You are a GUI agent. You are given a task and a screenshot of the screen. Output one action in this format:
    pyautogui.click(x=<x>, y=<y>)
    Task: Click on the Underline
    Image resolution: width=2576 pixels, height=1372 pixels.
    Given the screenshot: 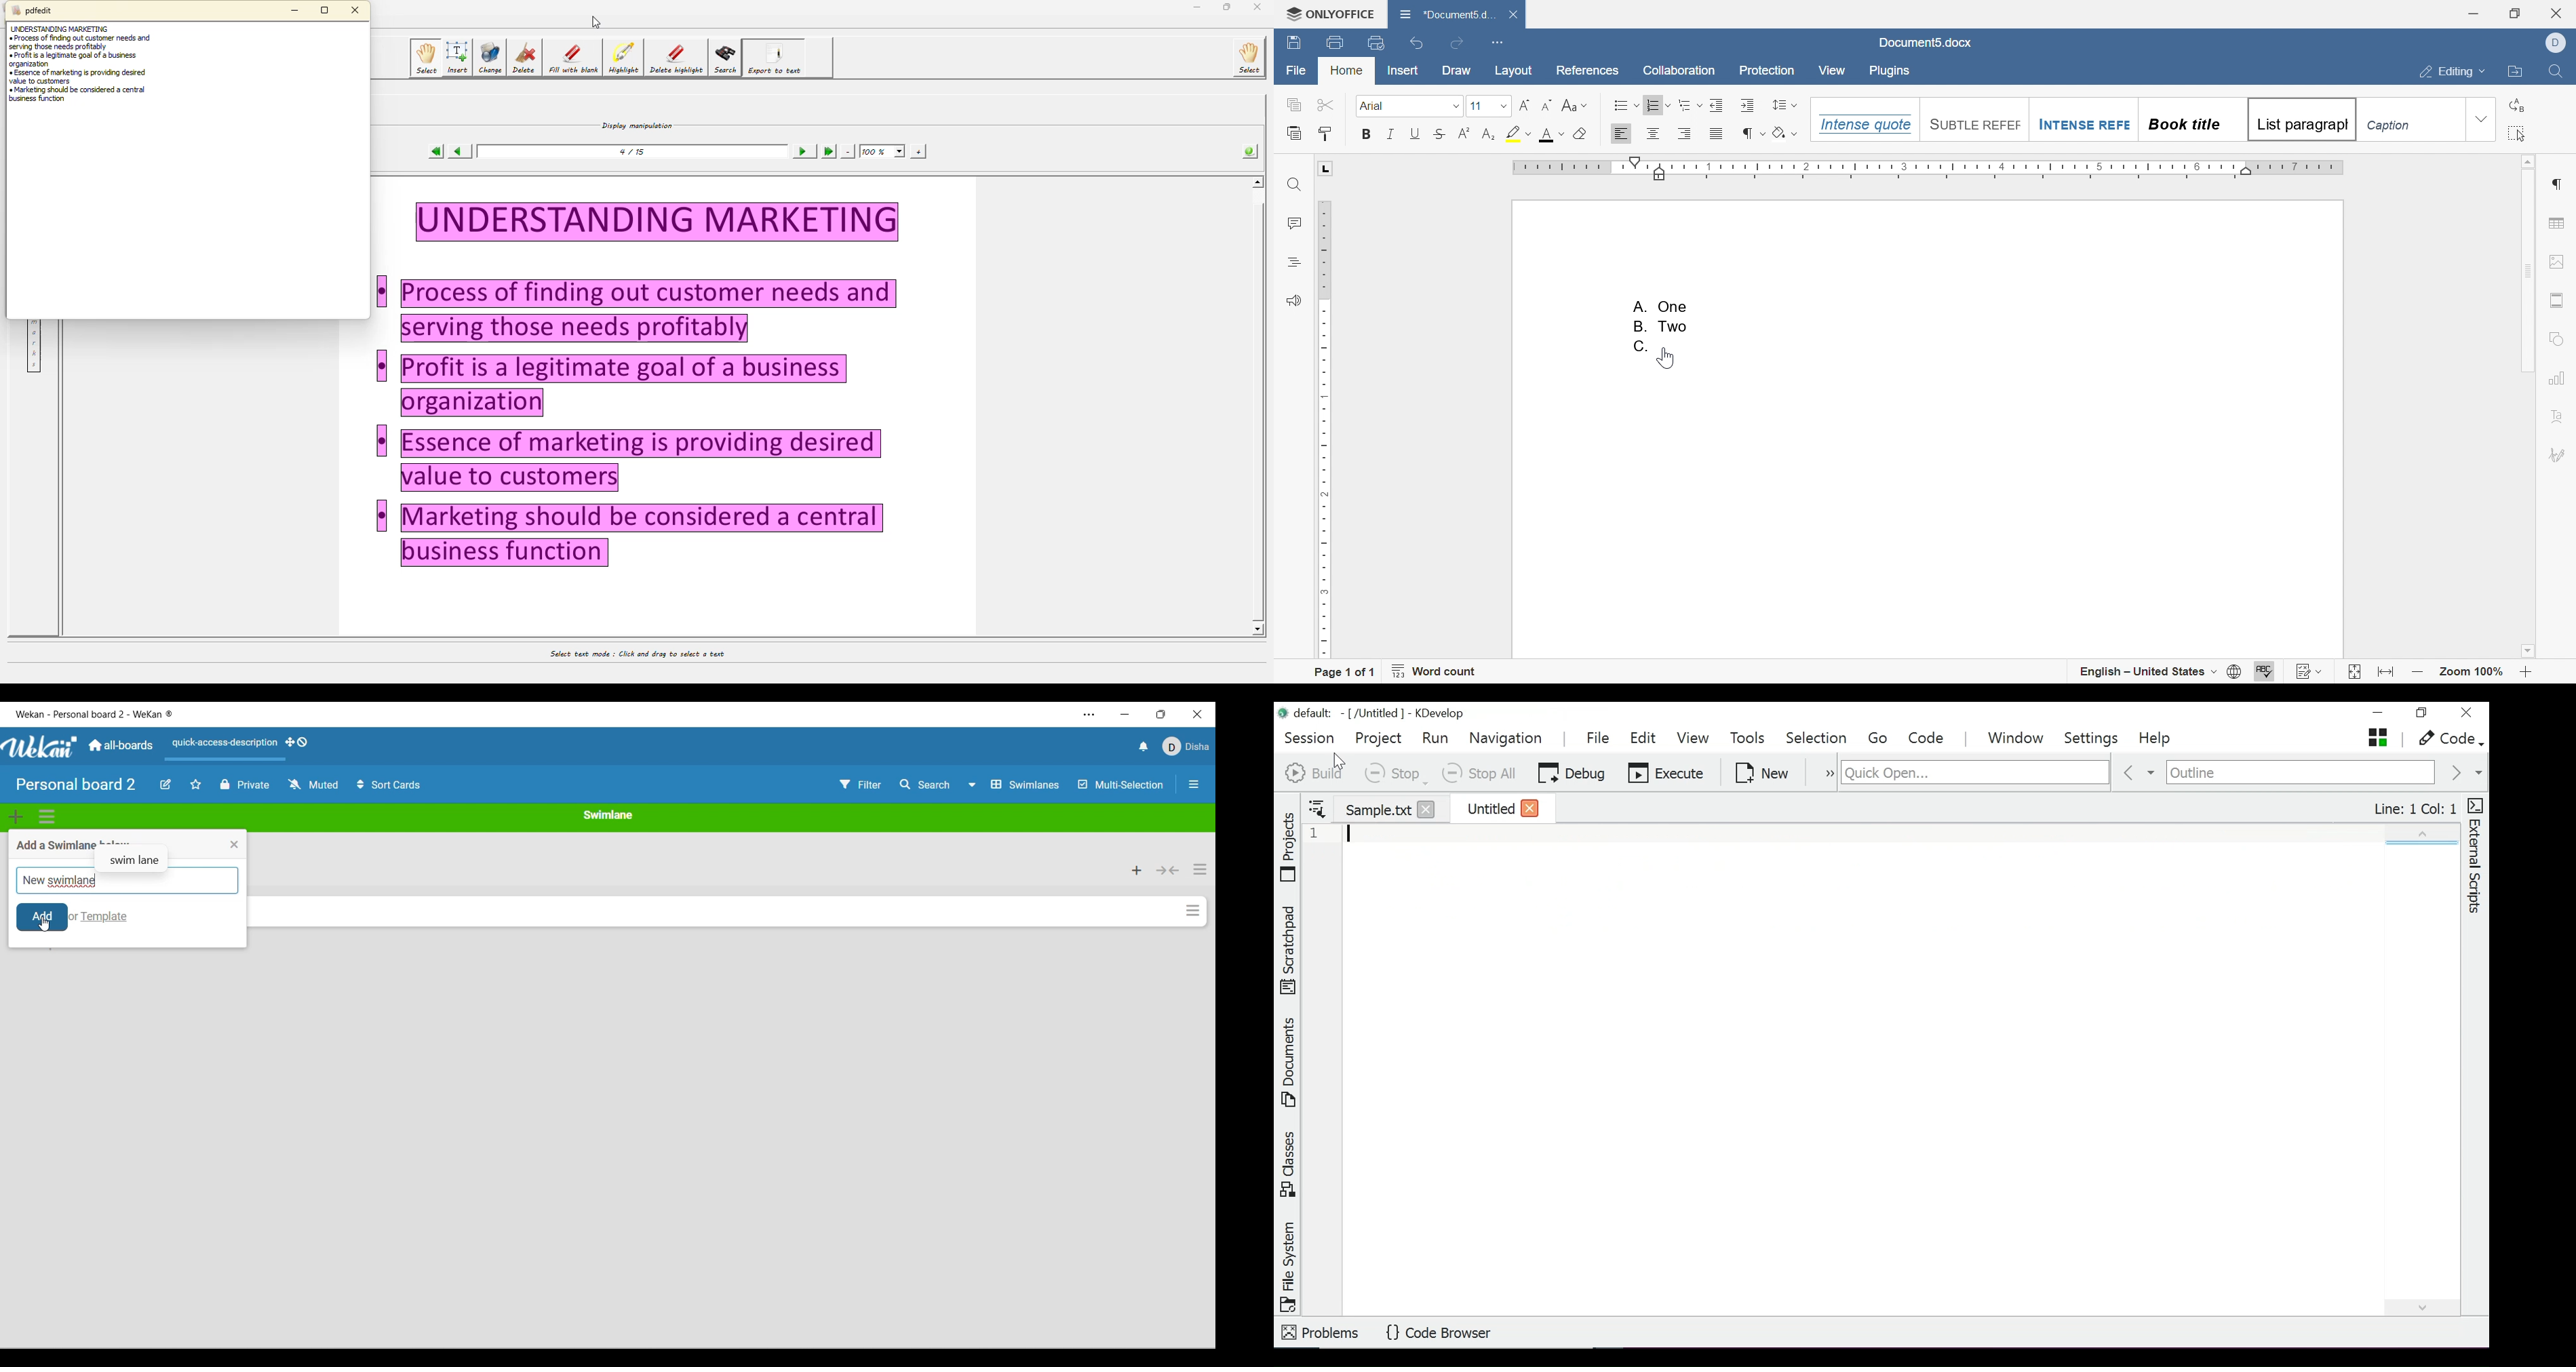 What is the action you would take?
    pyautogui.click(x=1415, y=134)
    